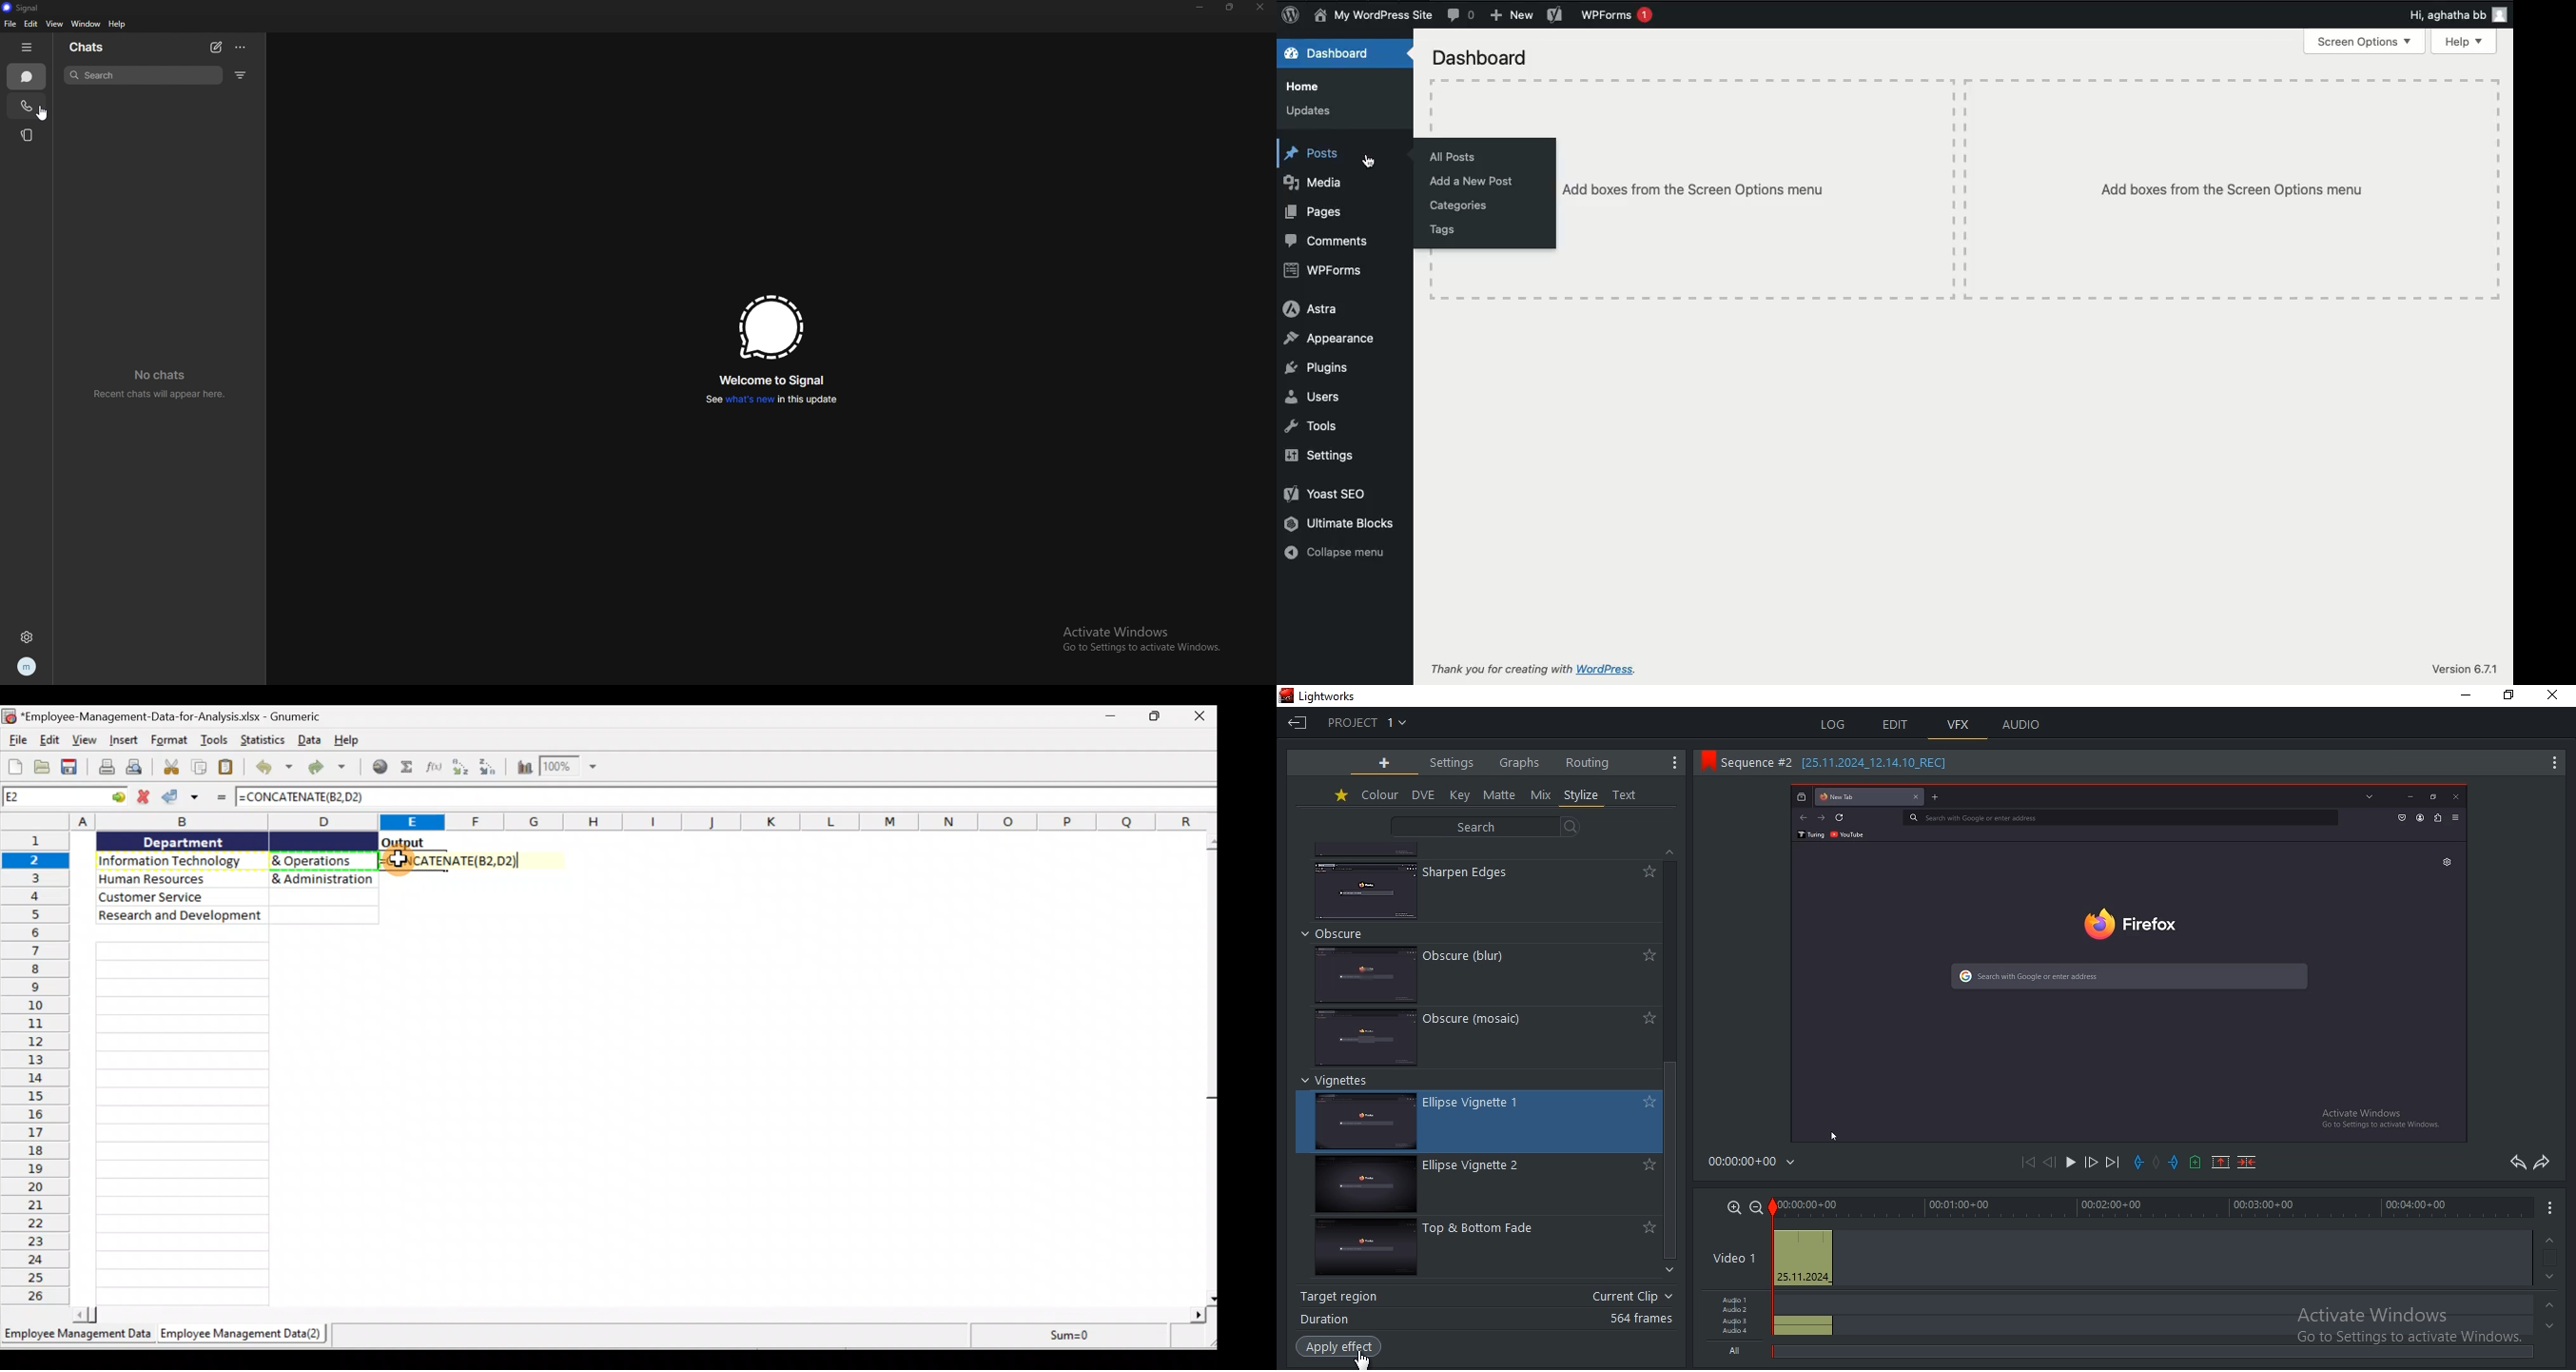 Image resolution: width=2576 pixels, height=1372 pixels. Describe the element at coordinates (1310, 111) in the screenshot. I see `Updates` at that location.